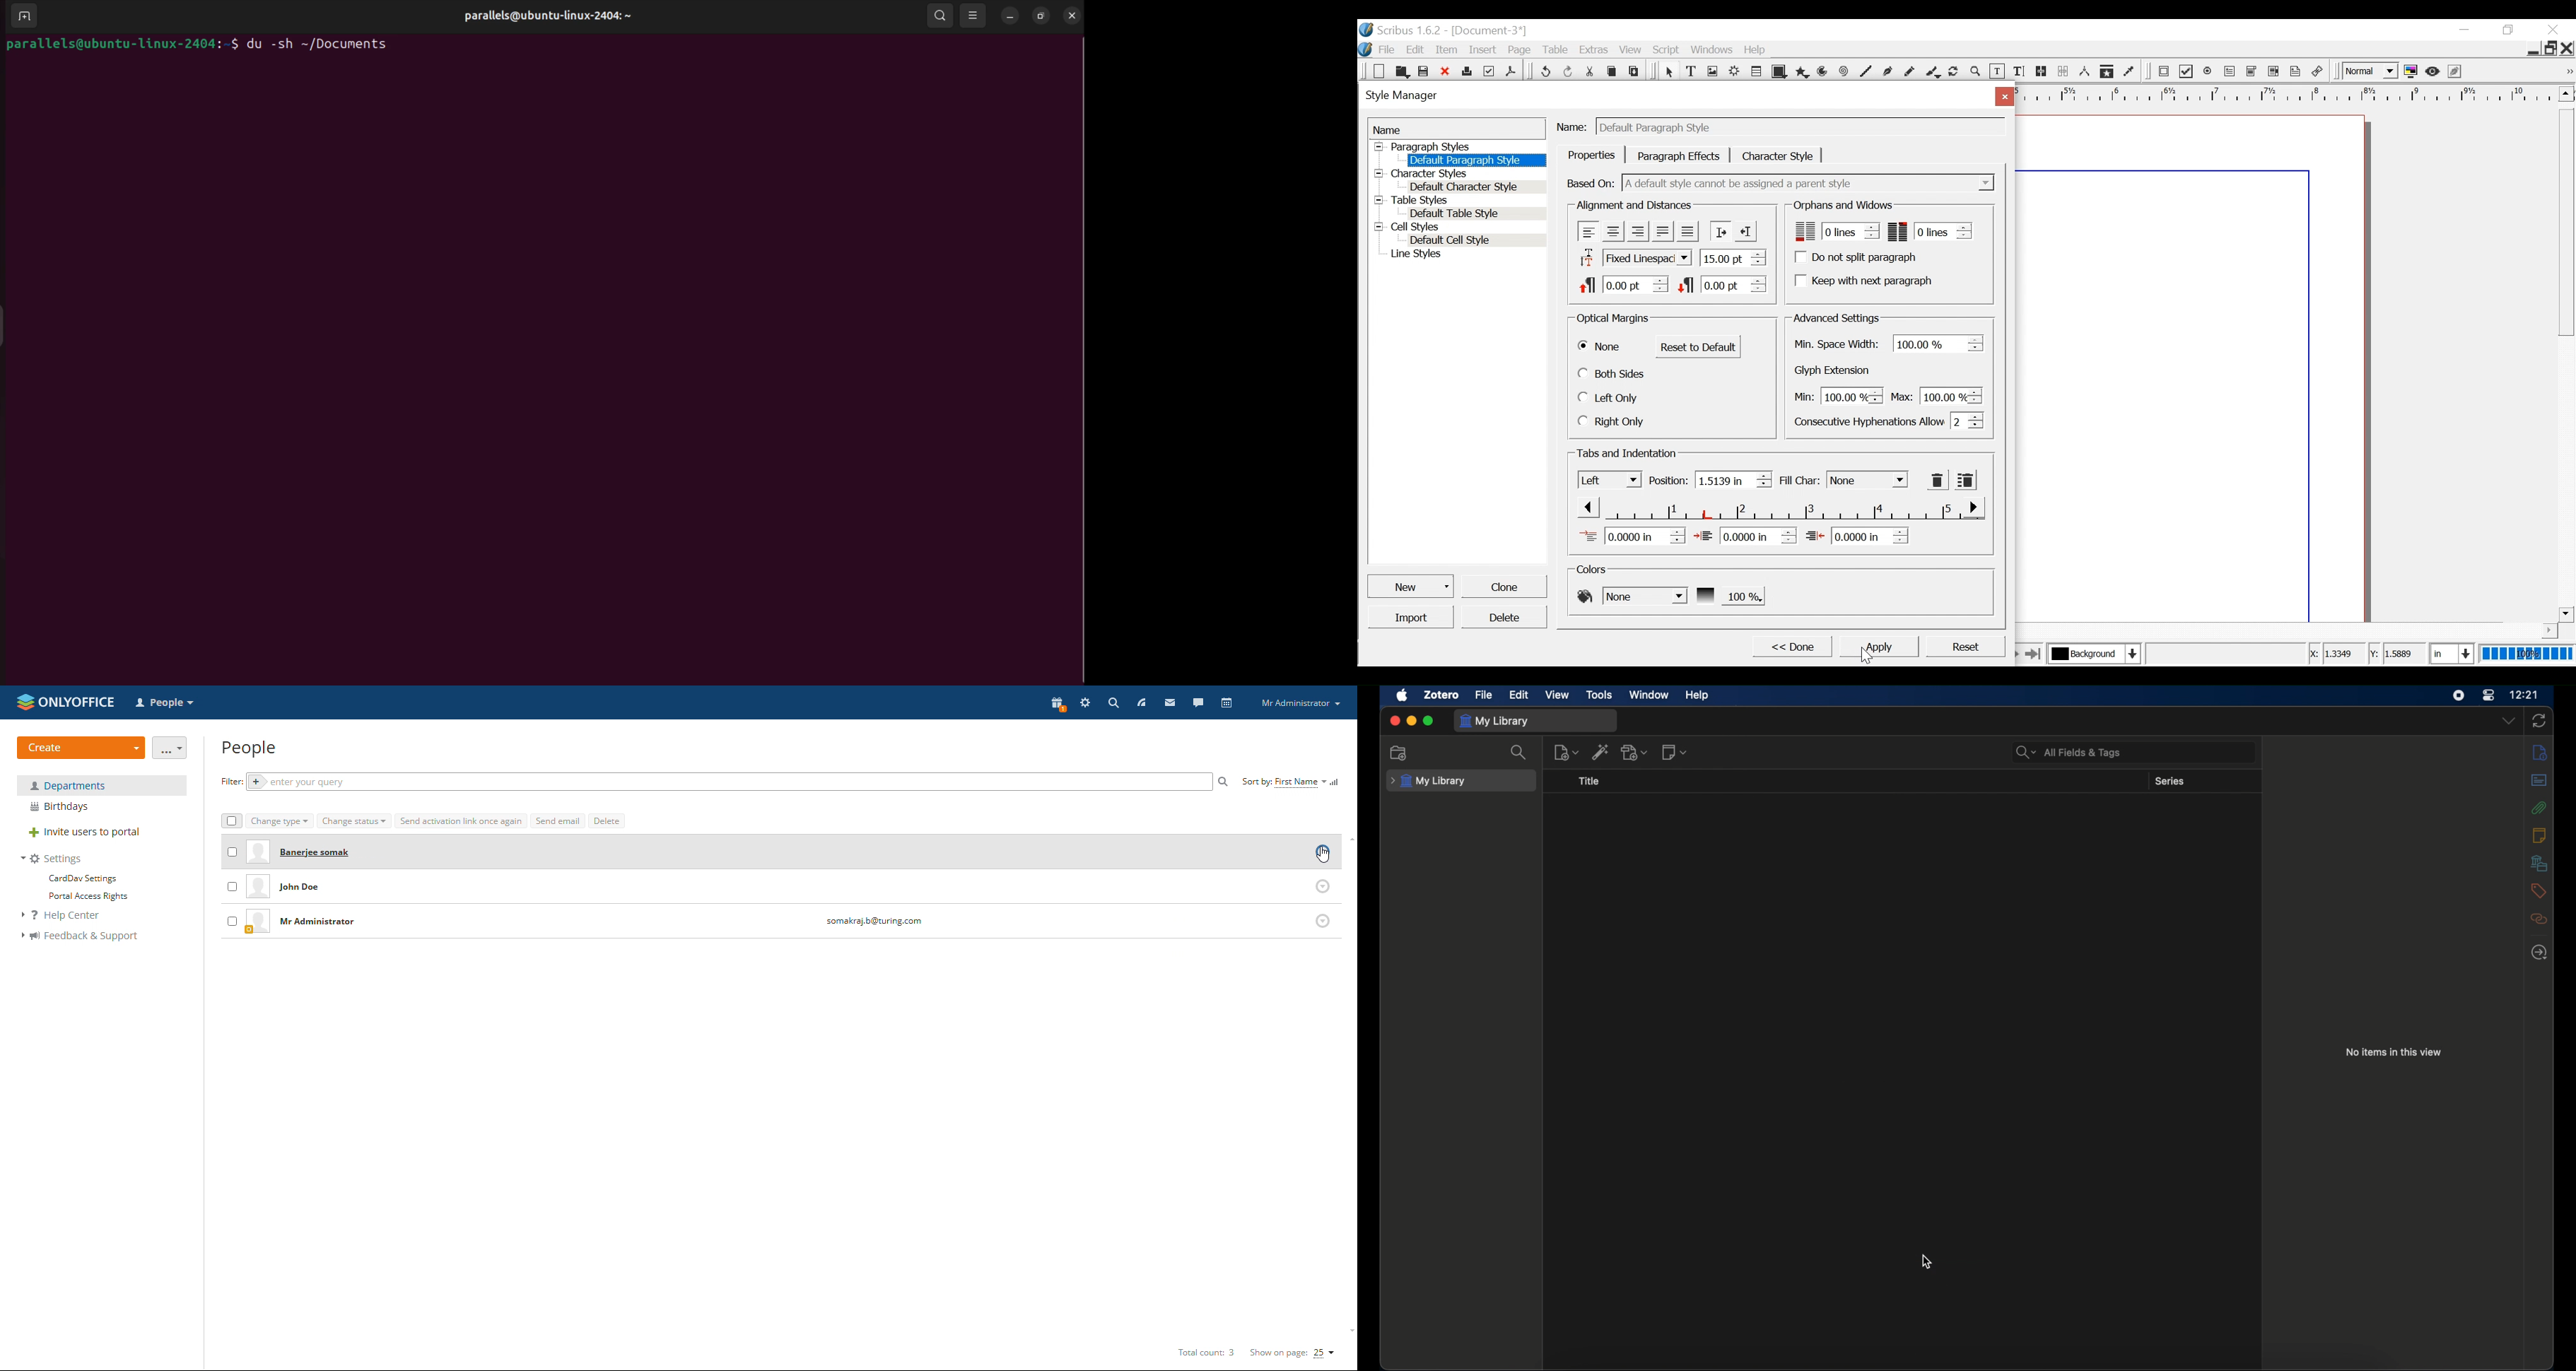  What do you see at coordinates (1459, 147) in the screenshot?
I see `Paragraph styles` at bounding box center [1459, 147].